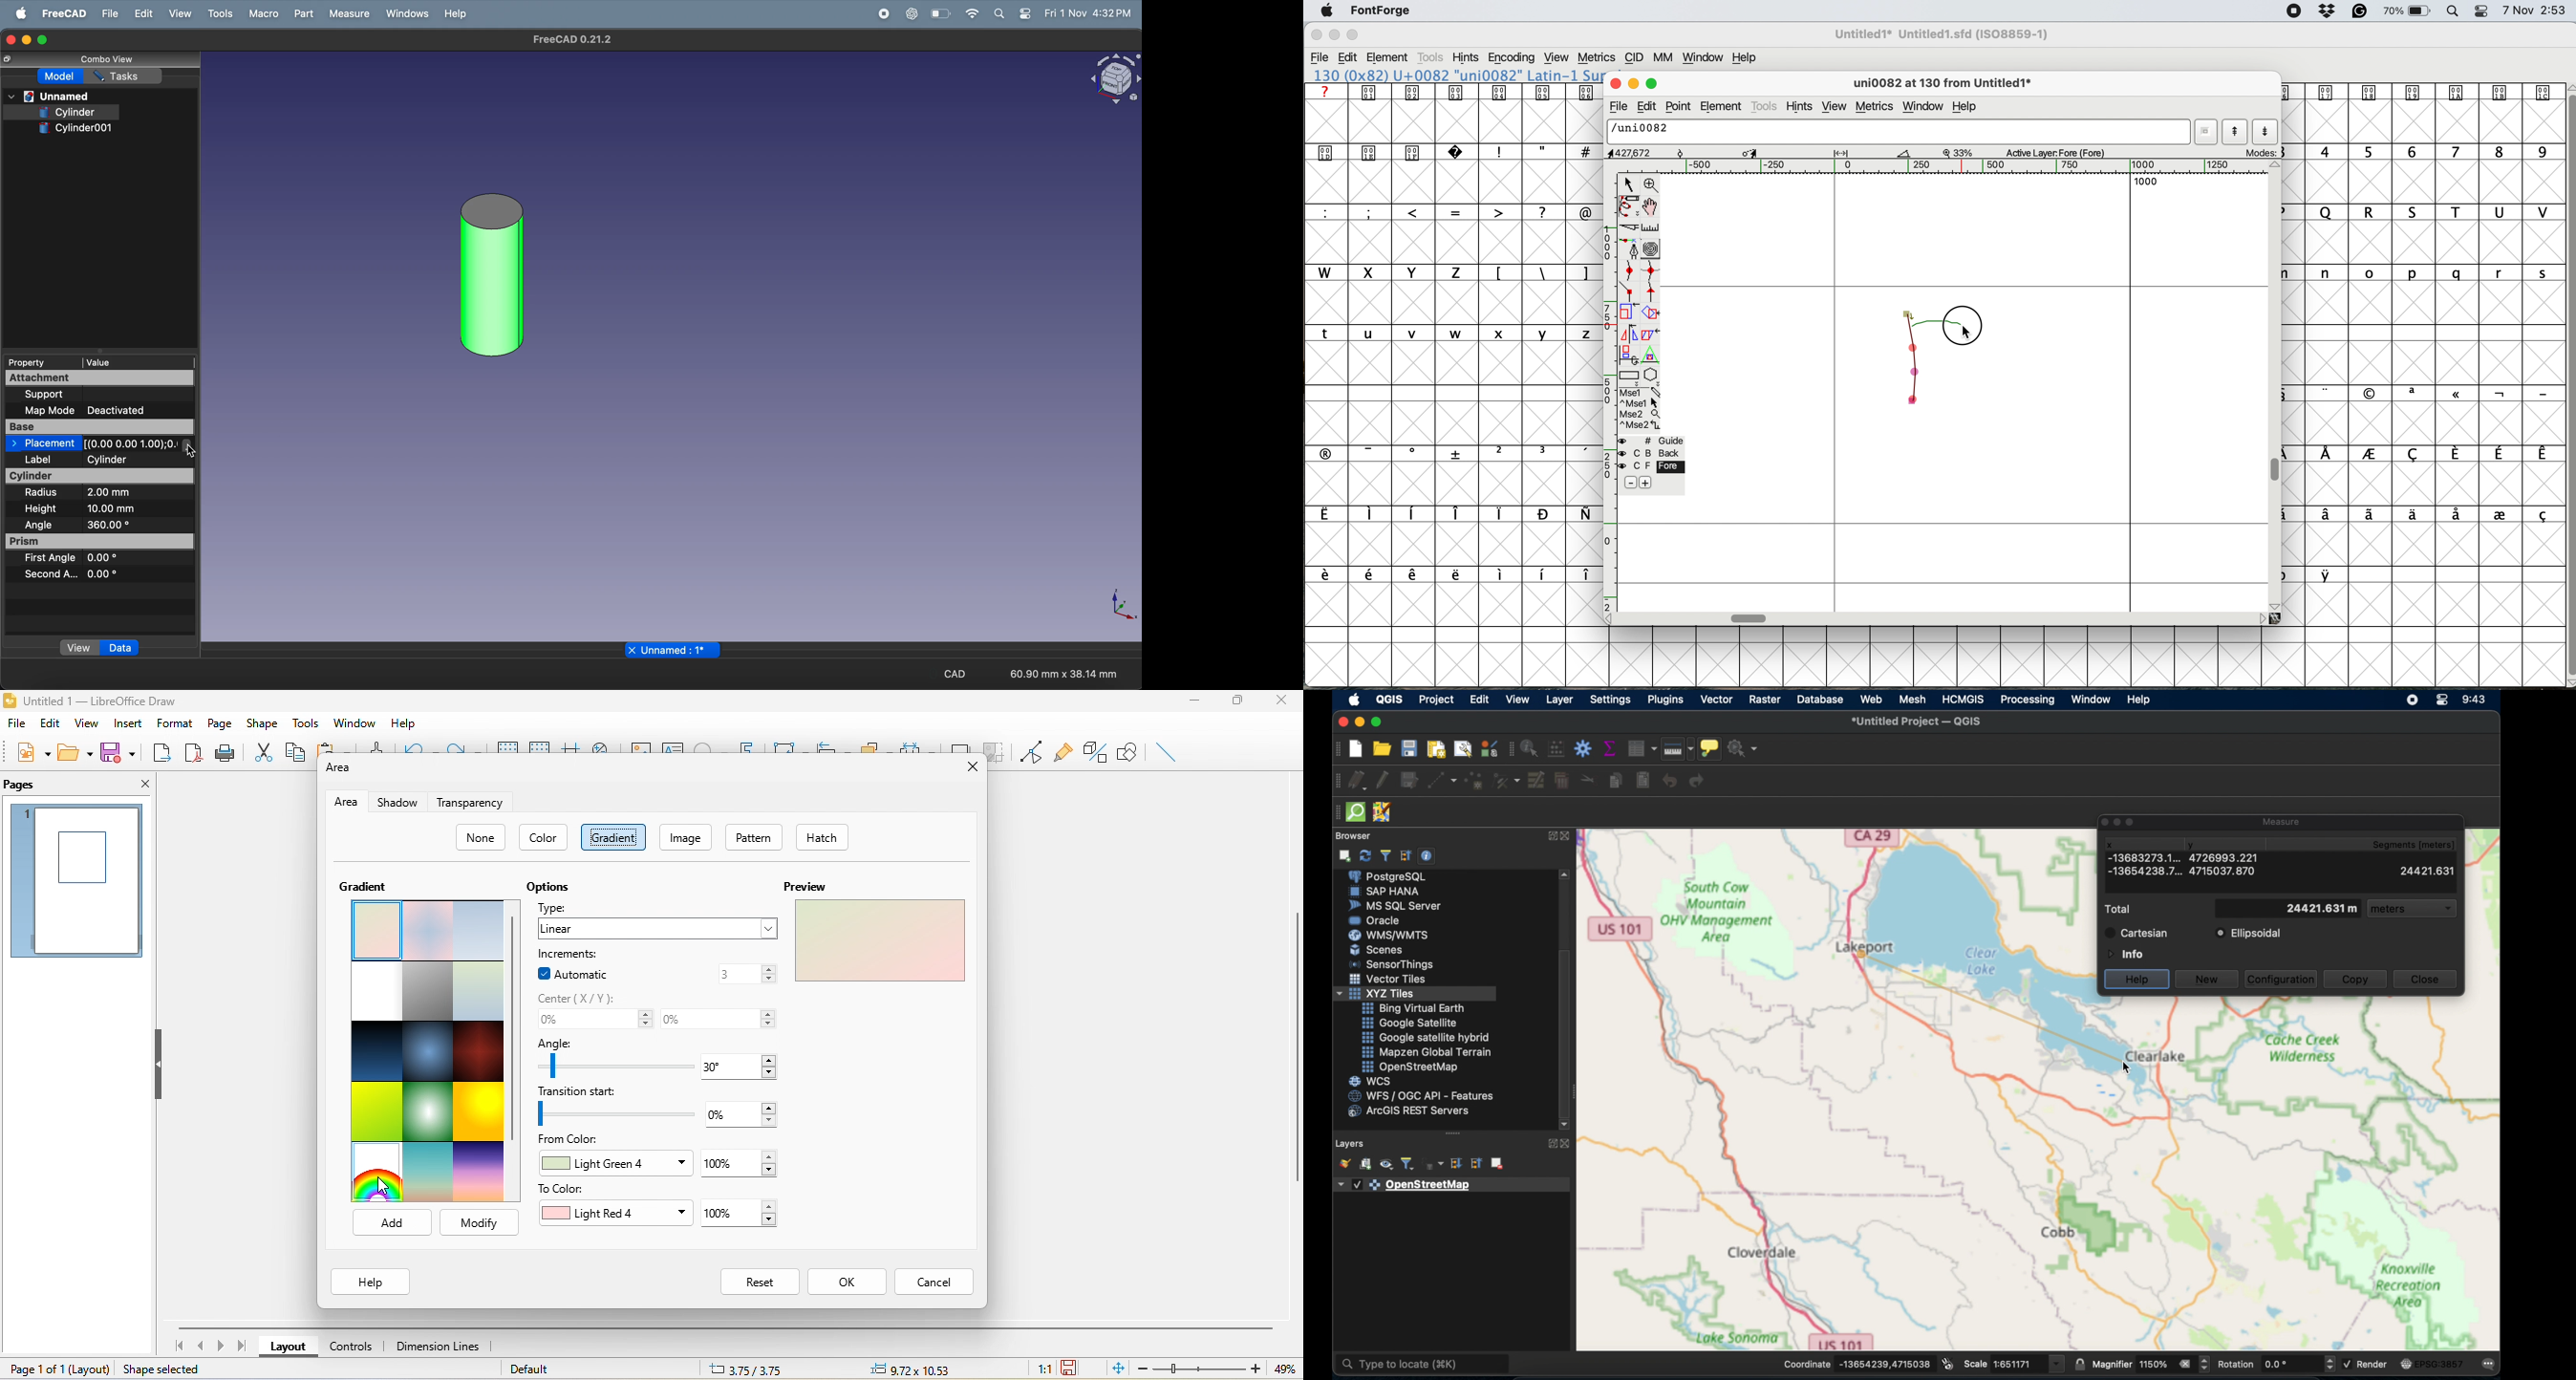 Image resolution: width=2576 pixels, height=1400 pixels. What do you see at coordinates (98, 427) in the screenshot?
I see `base` at bounding box center [98, 427].